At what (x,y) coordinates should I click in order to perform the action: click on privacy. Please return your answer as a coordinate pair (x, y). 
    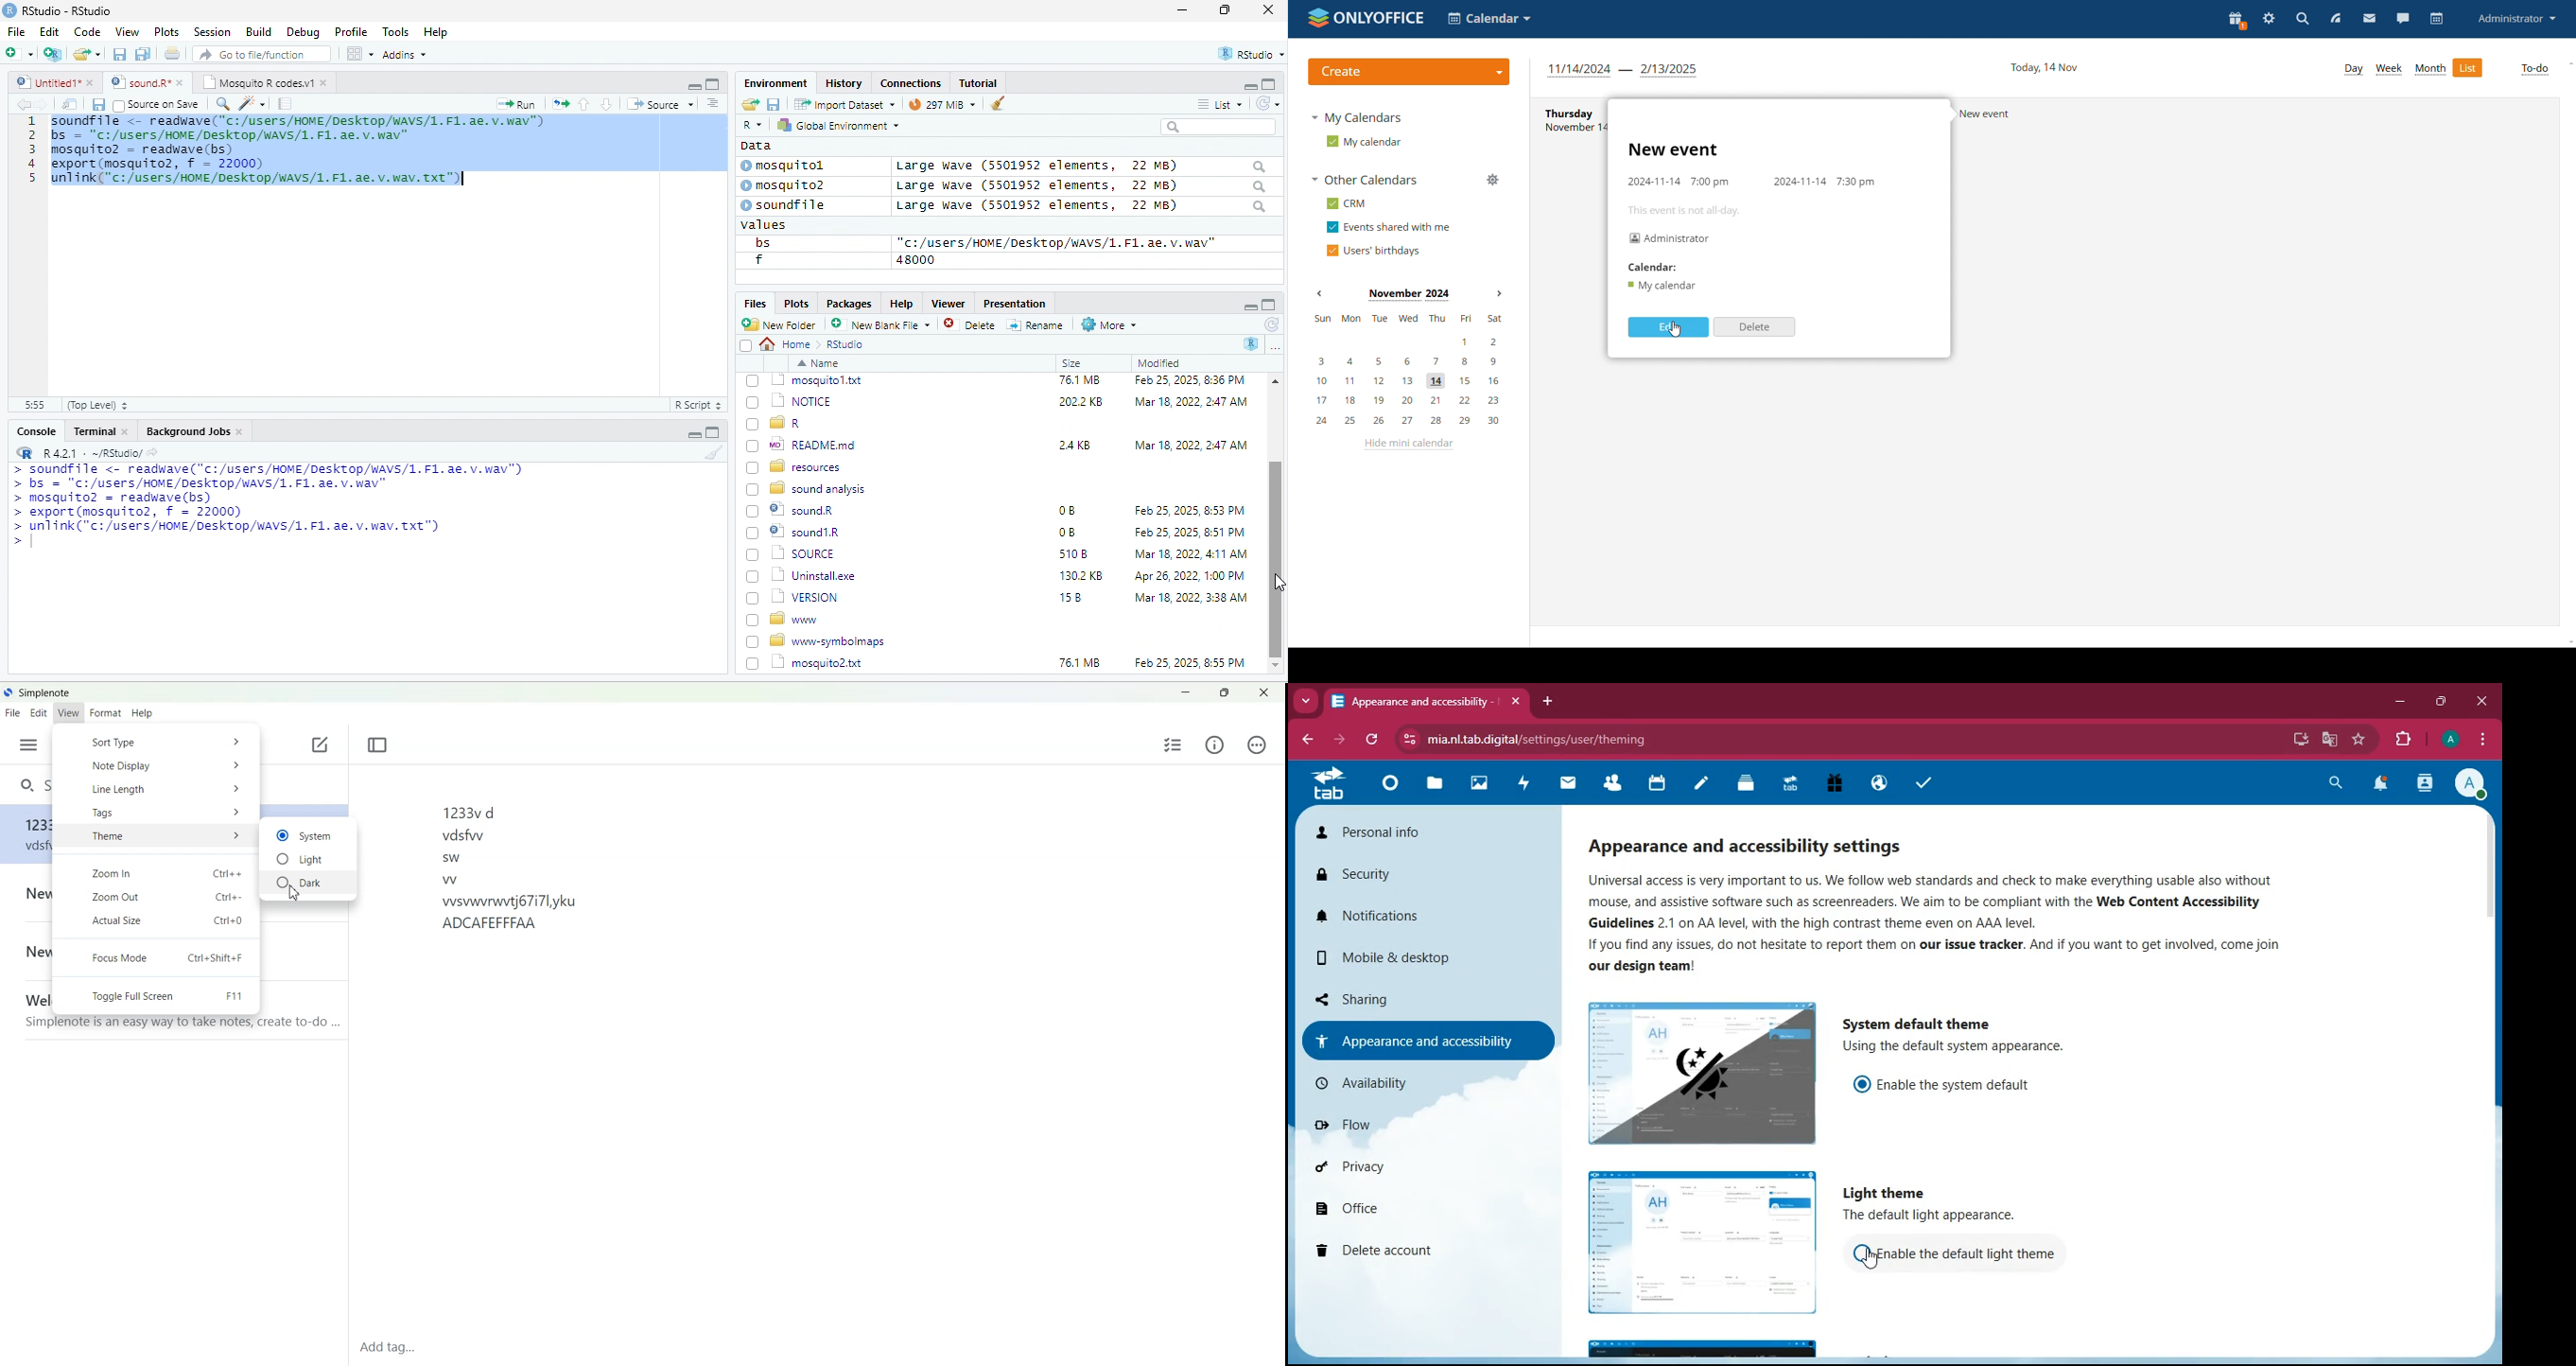
    Looking at the image, I should click on (1428, 1163).